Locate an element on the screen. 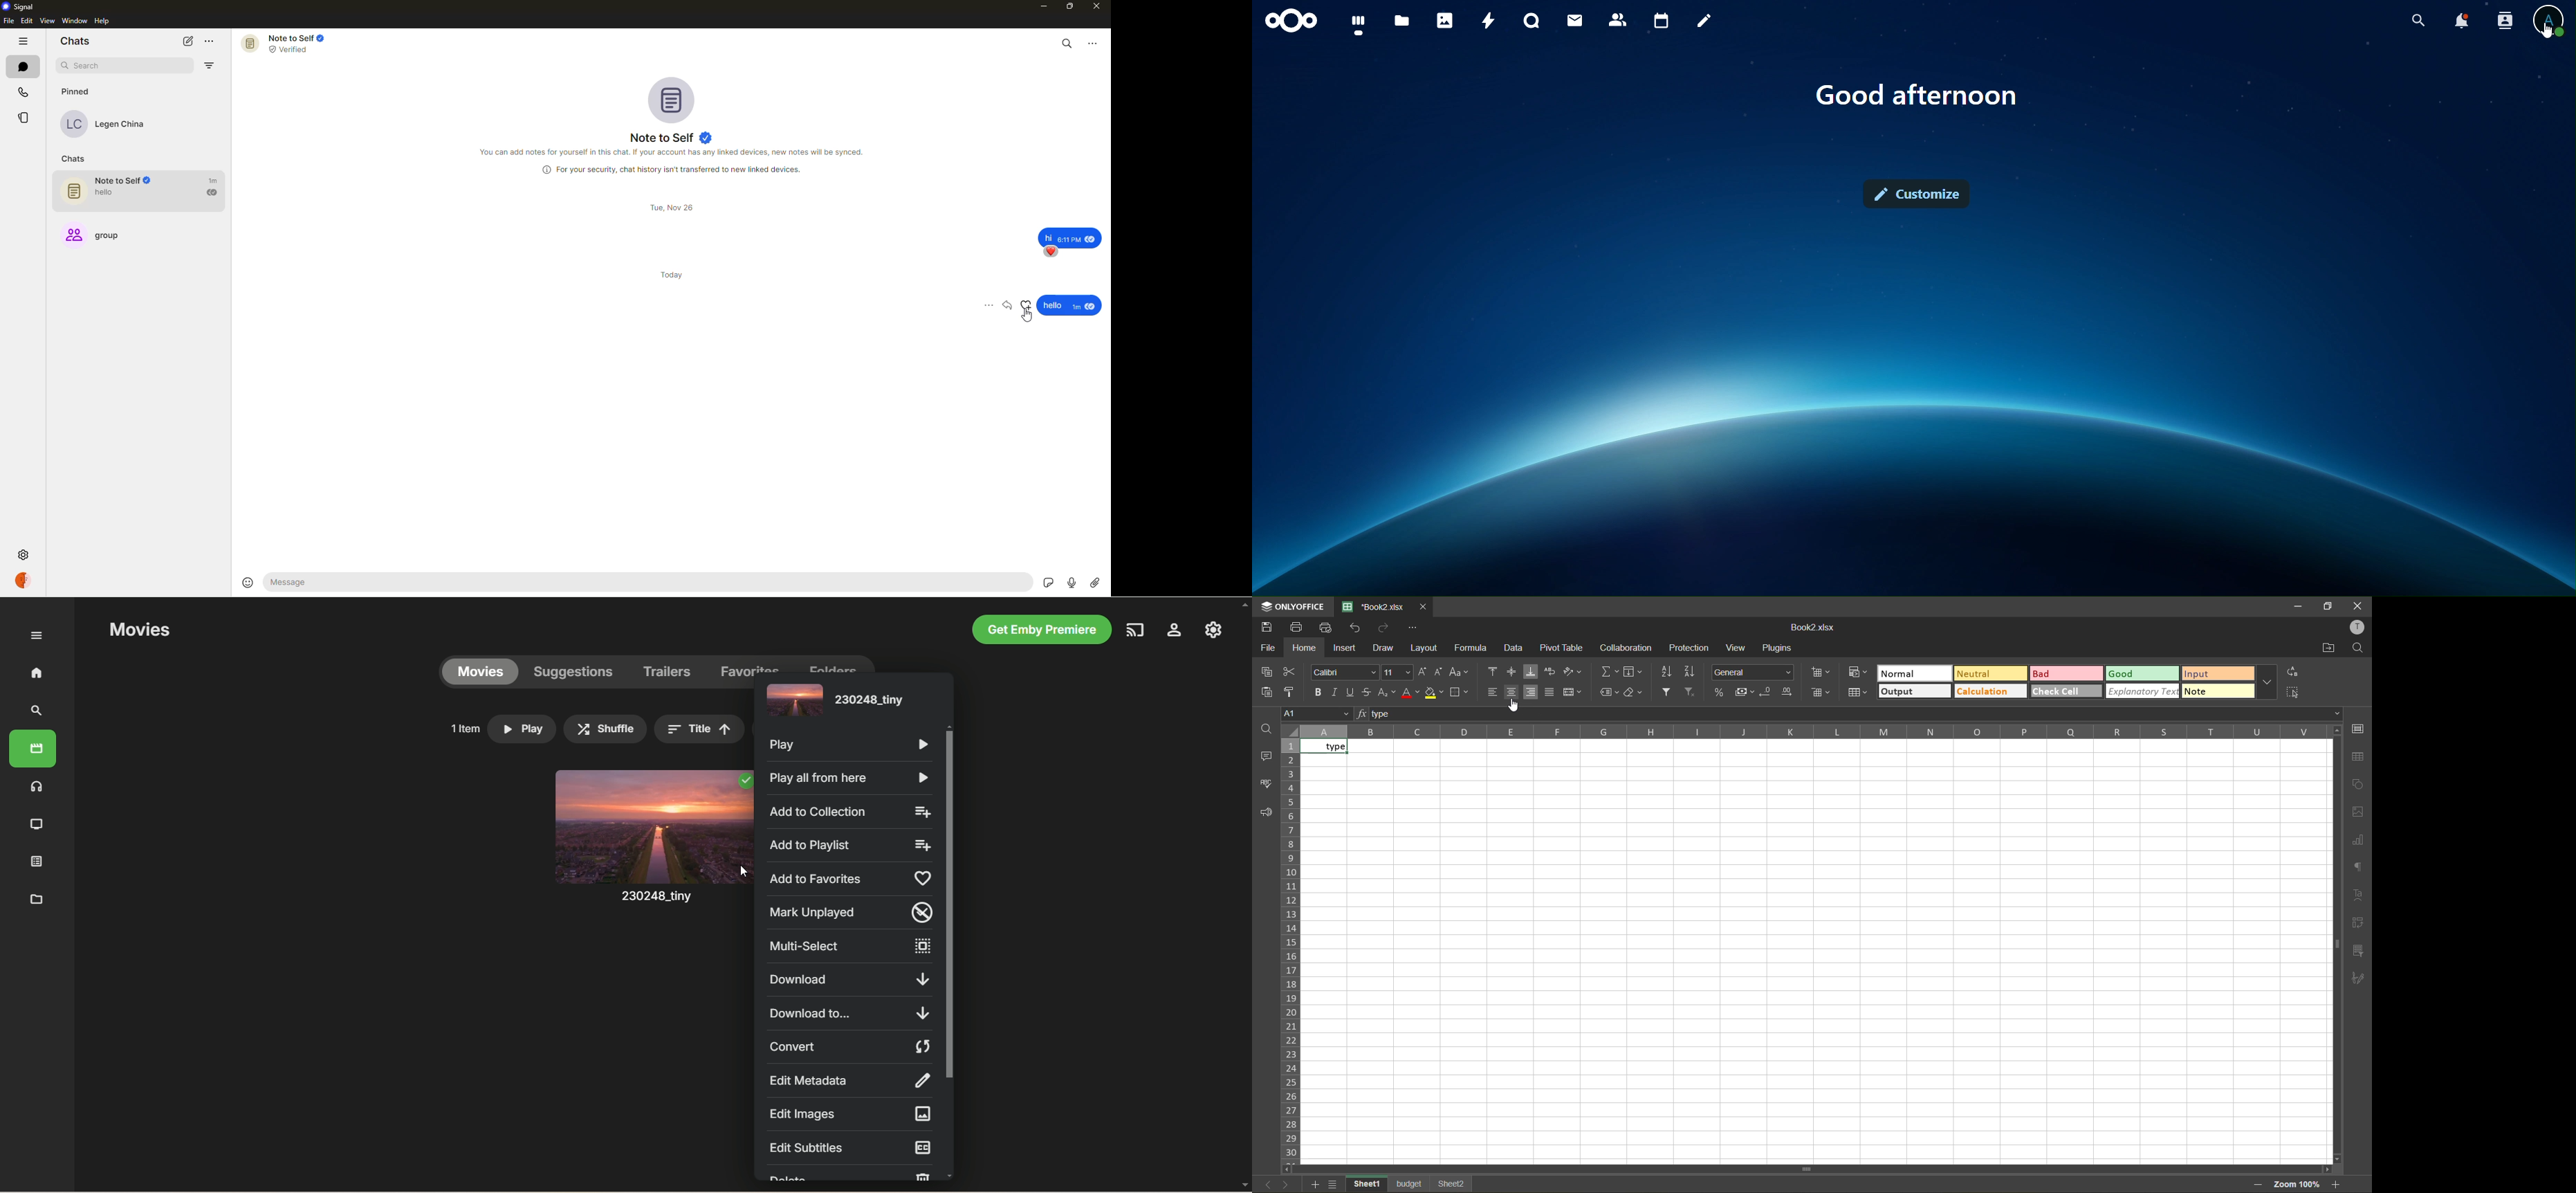  wrap text is located at coordinates (1552, 669).